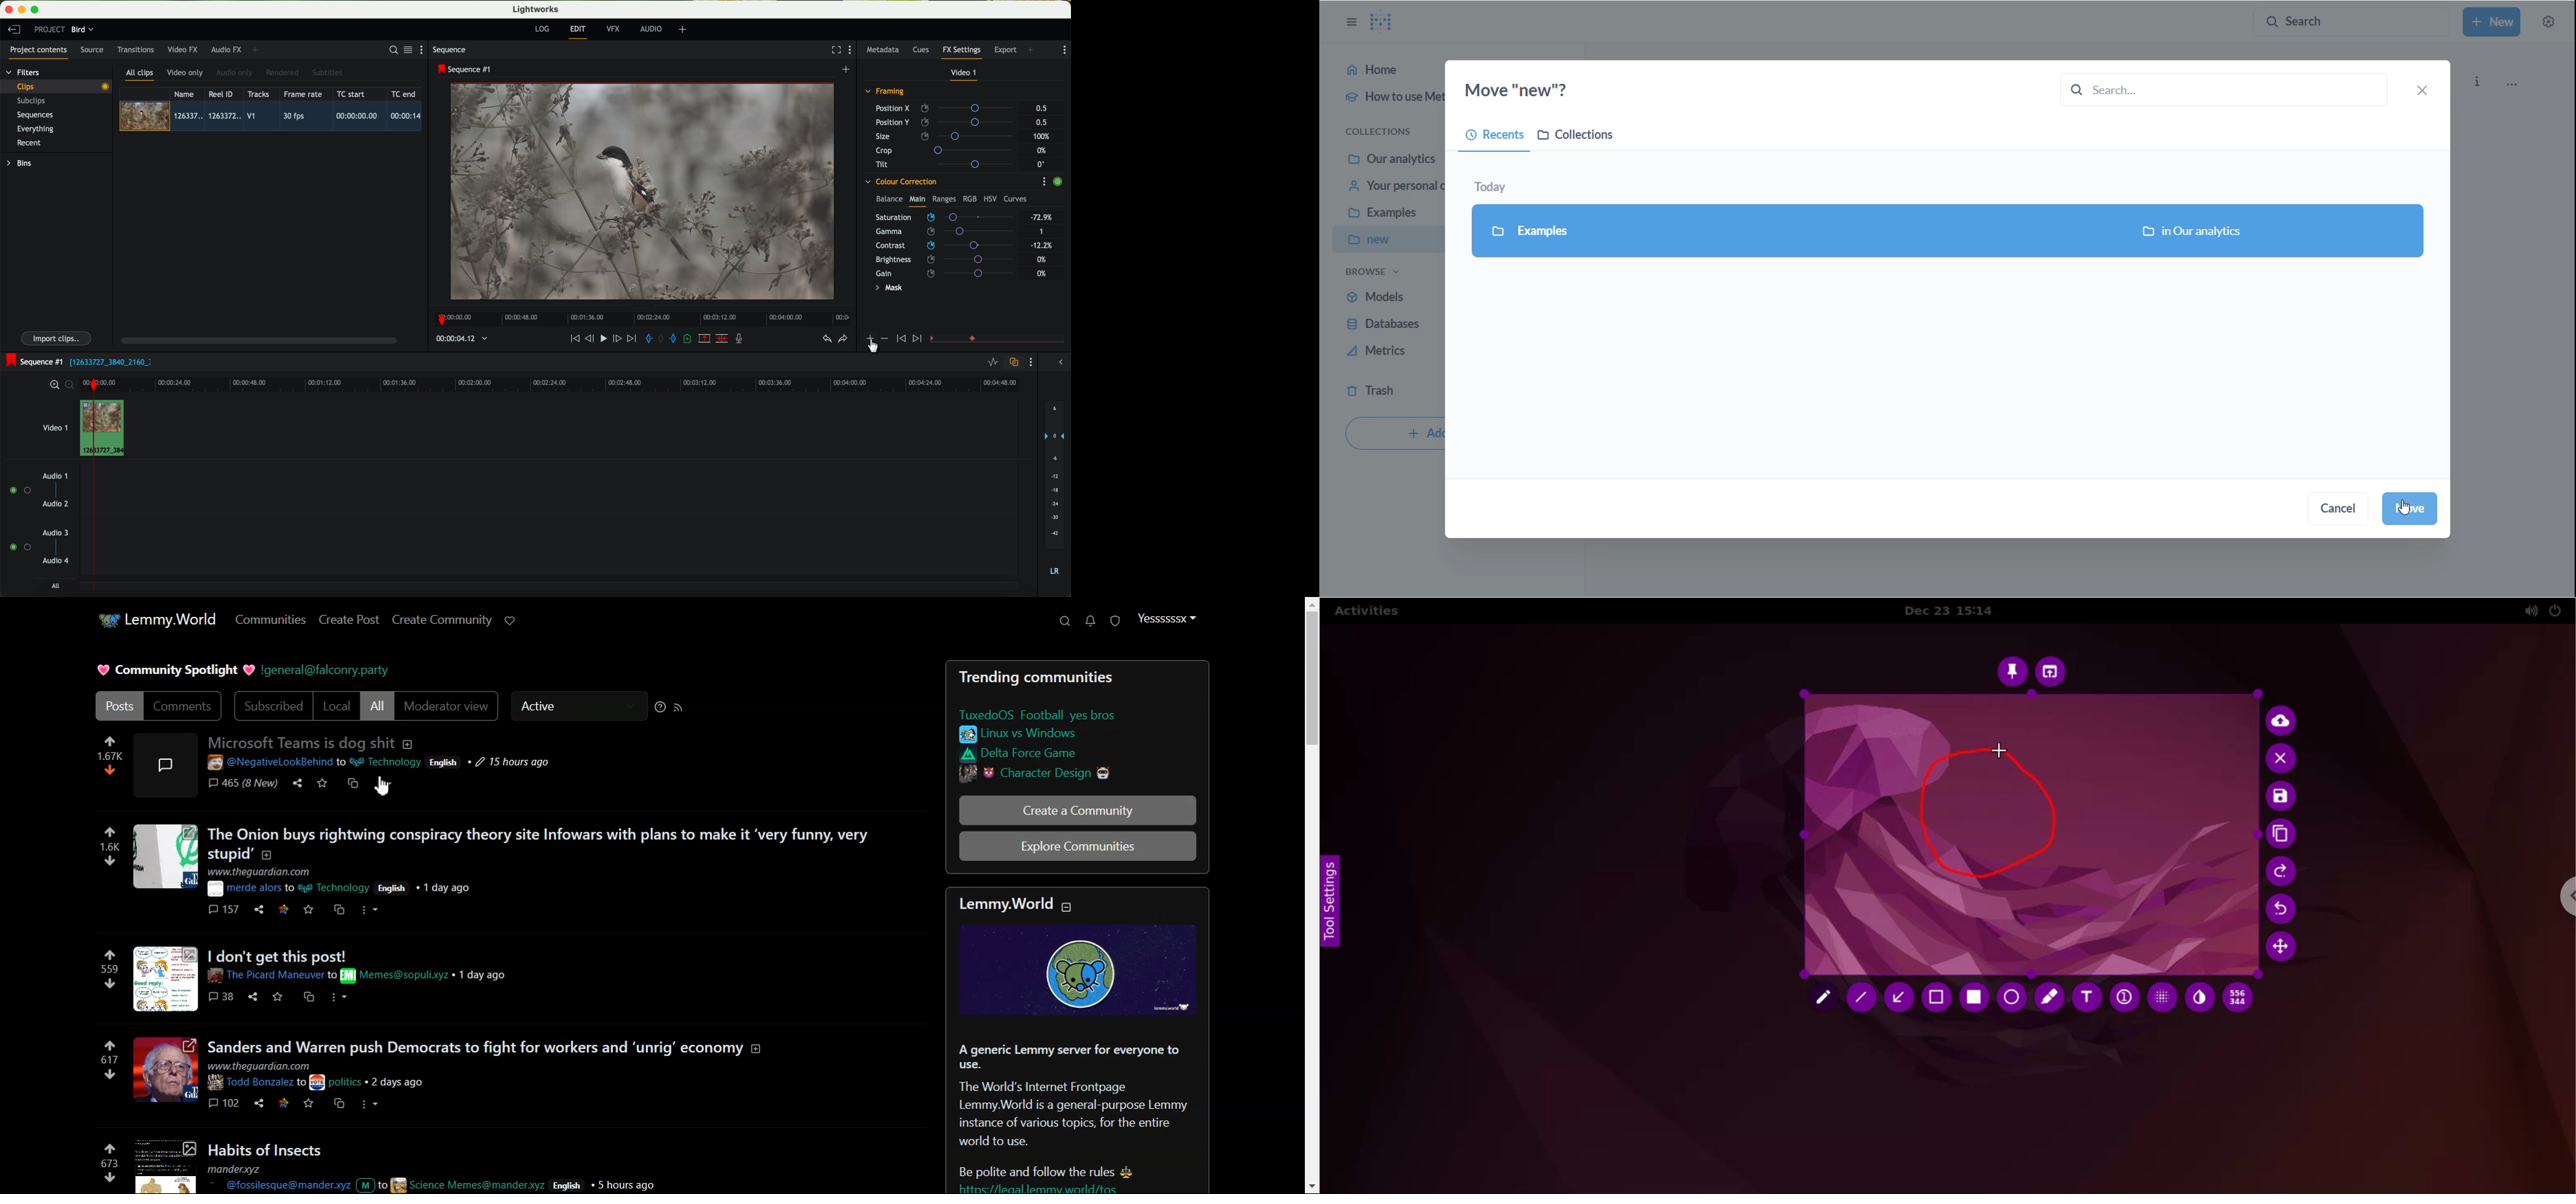  I want to click on minimize program, so click(23, 10).